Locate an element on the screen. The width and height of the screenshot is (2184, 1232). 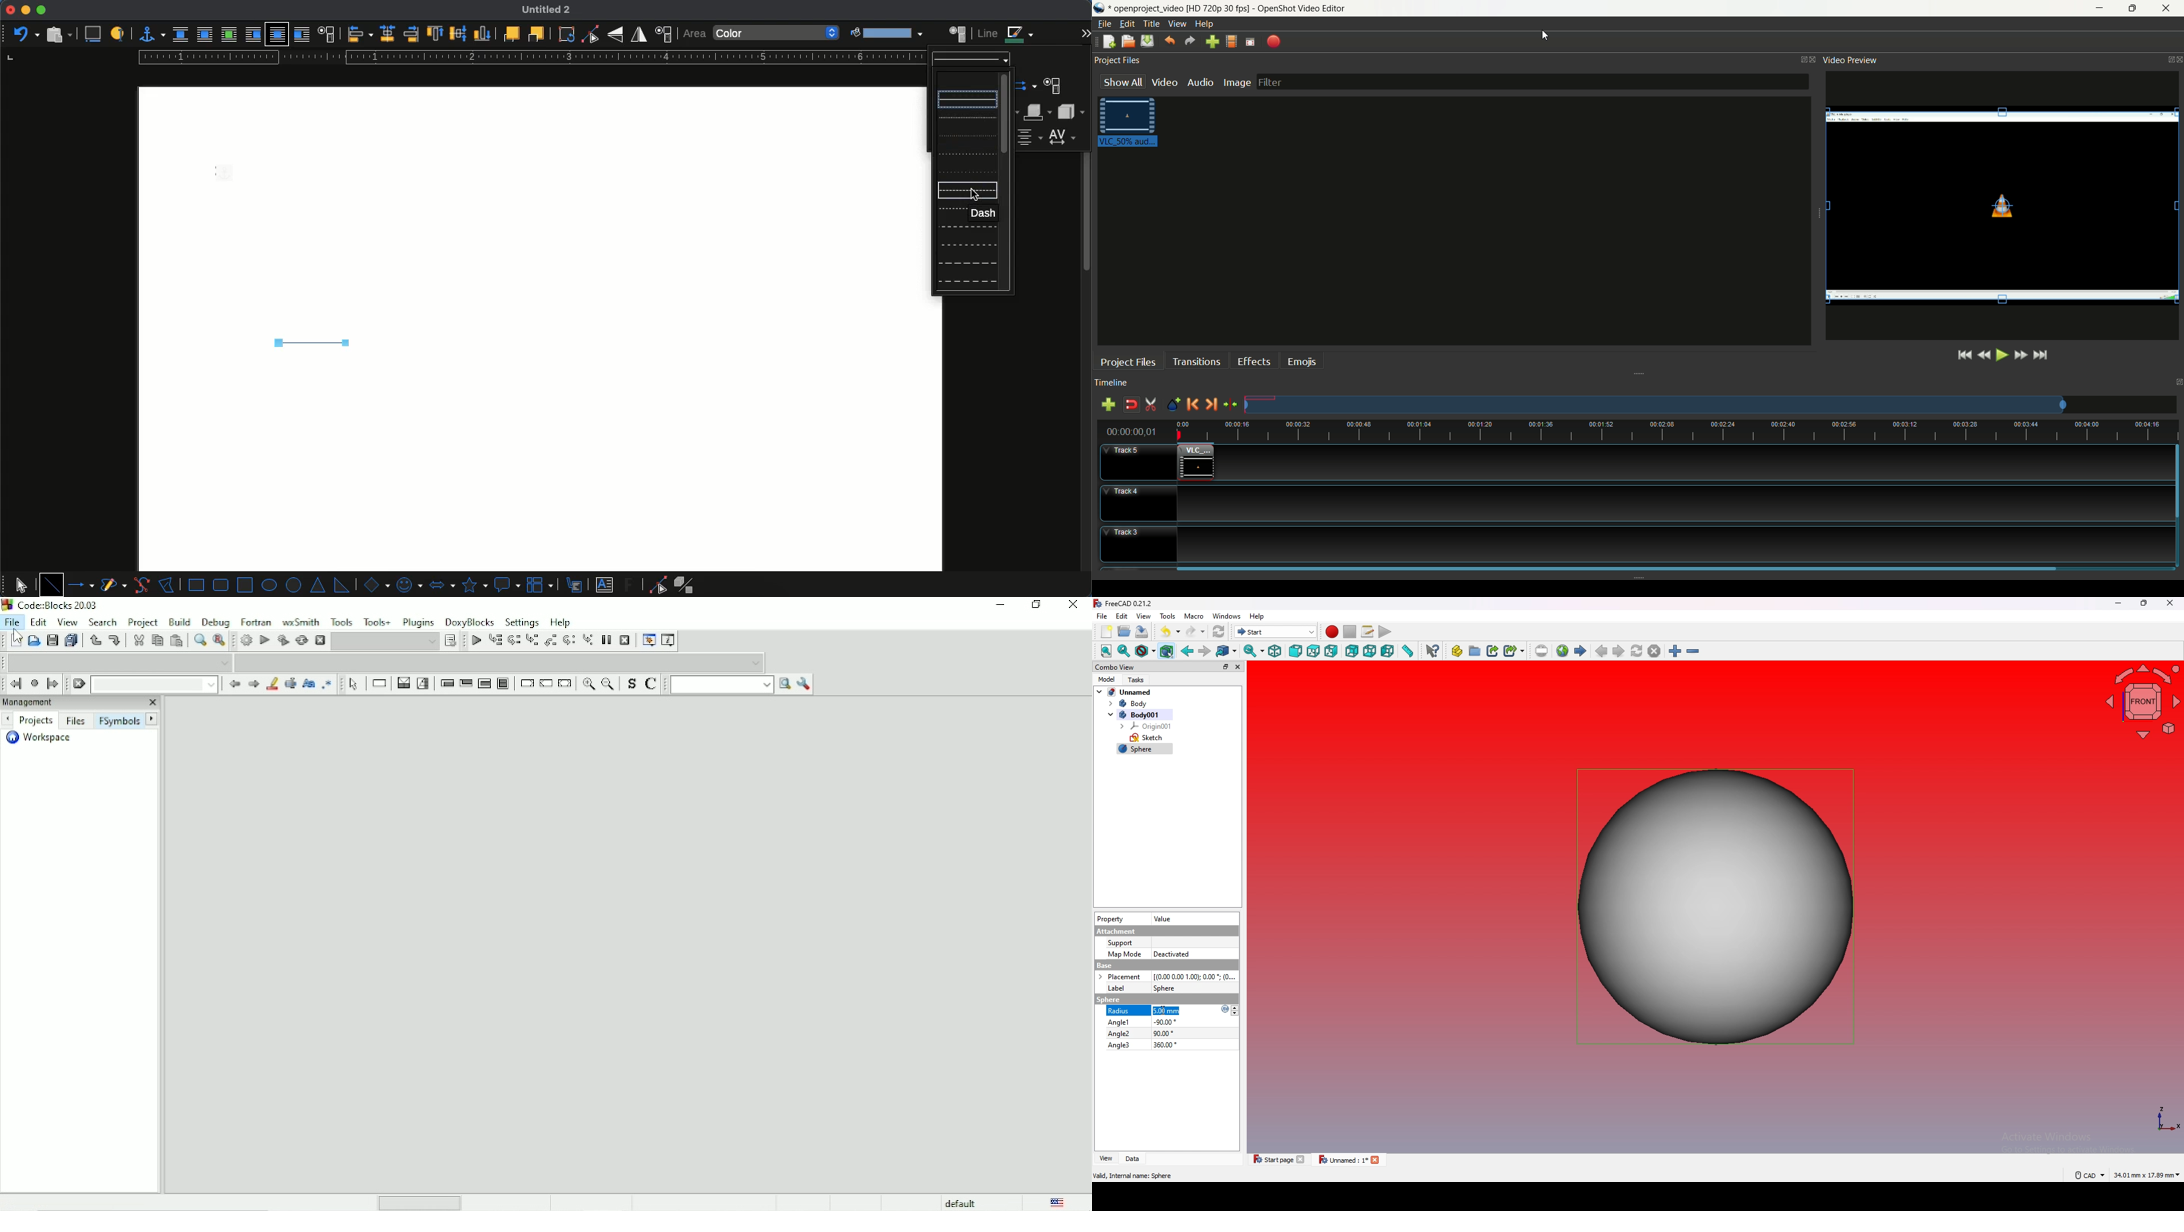
Tools+ is located at coordinates (377, 621).